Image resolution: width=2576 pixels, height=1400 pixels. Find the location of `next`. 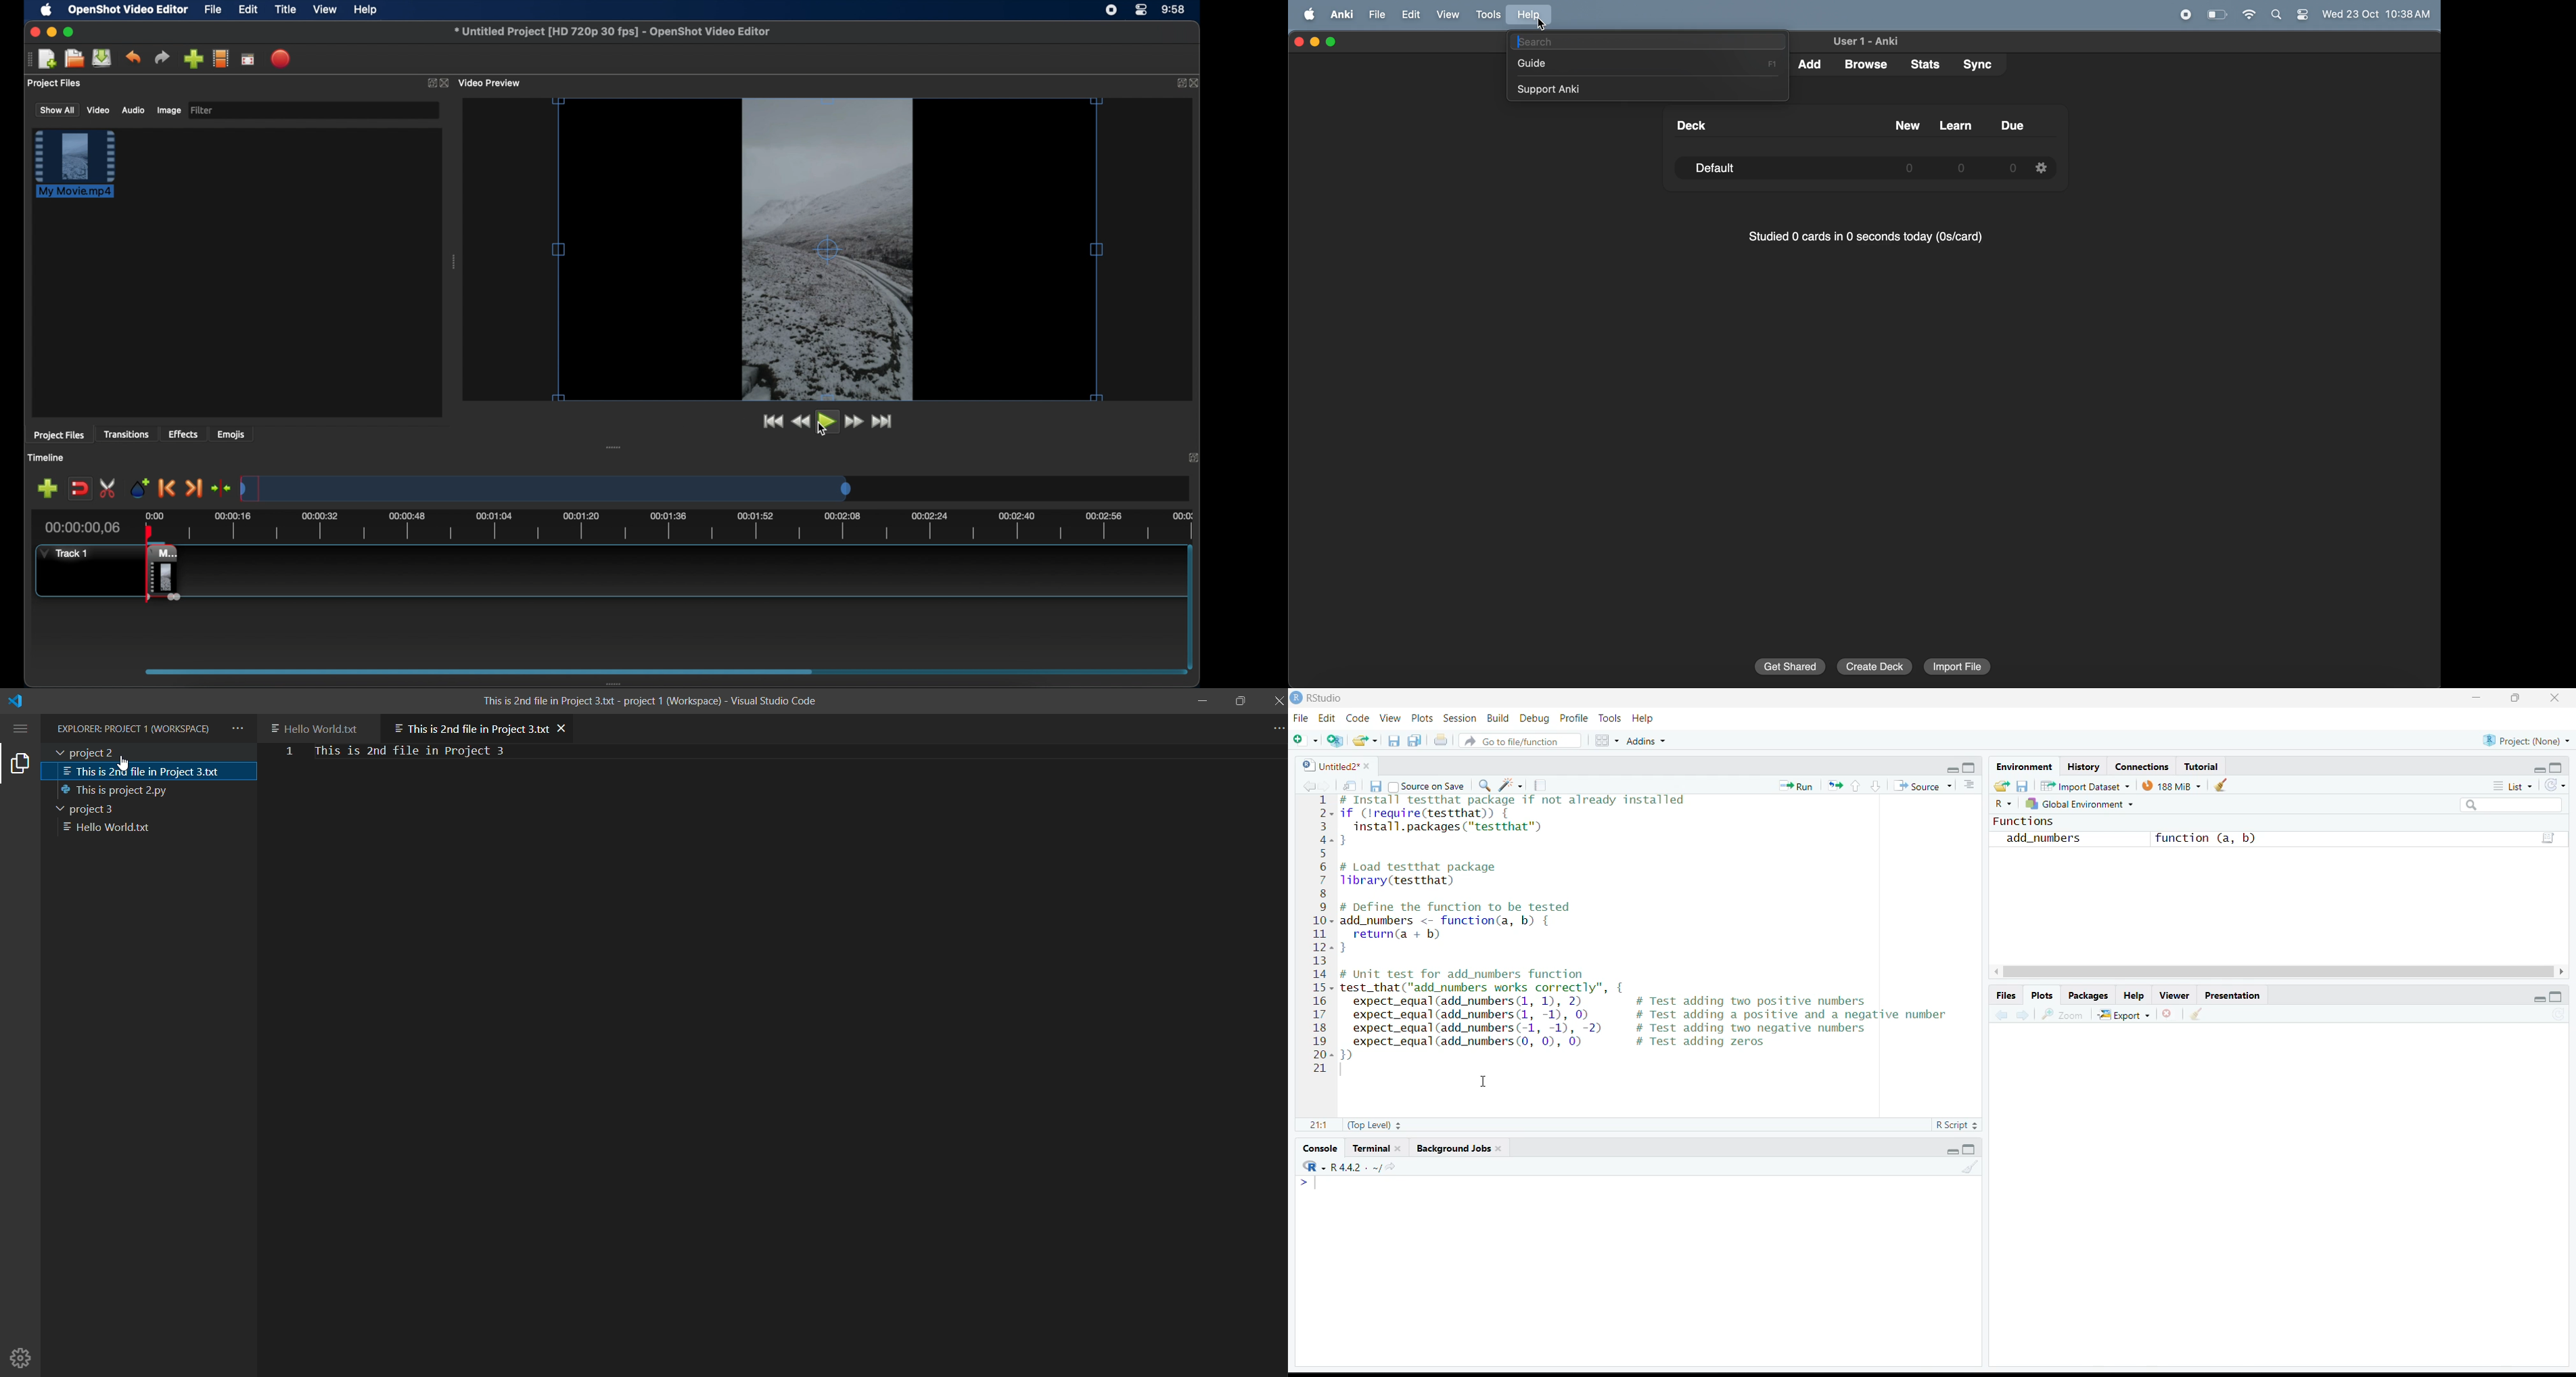

next is located at coordinates (1325, 784).